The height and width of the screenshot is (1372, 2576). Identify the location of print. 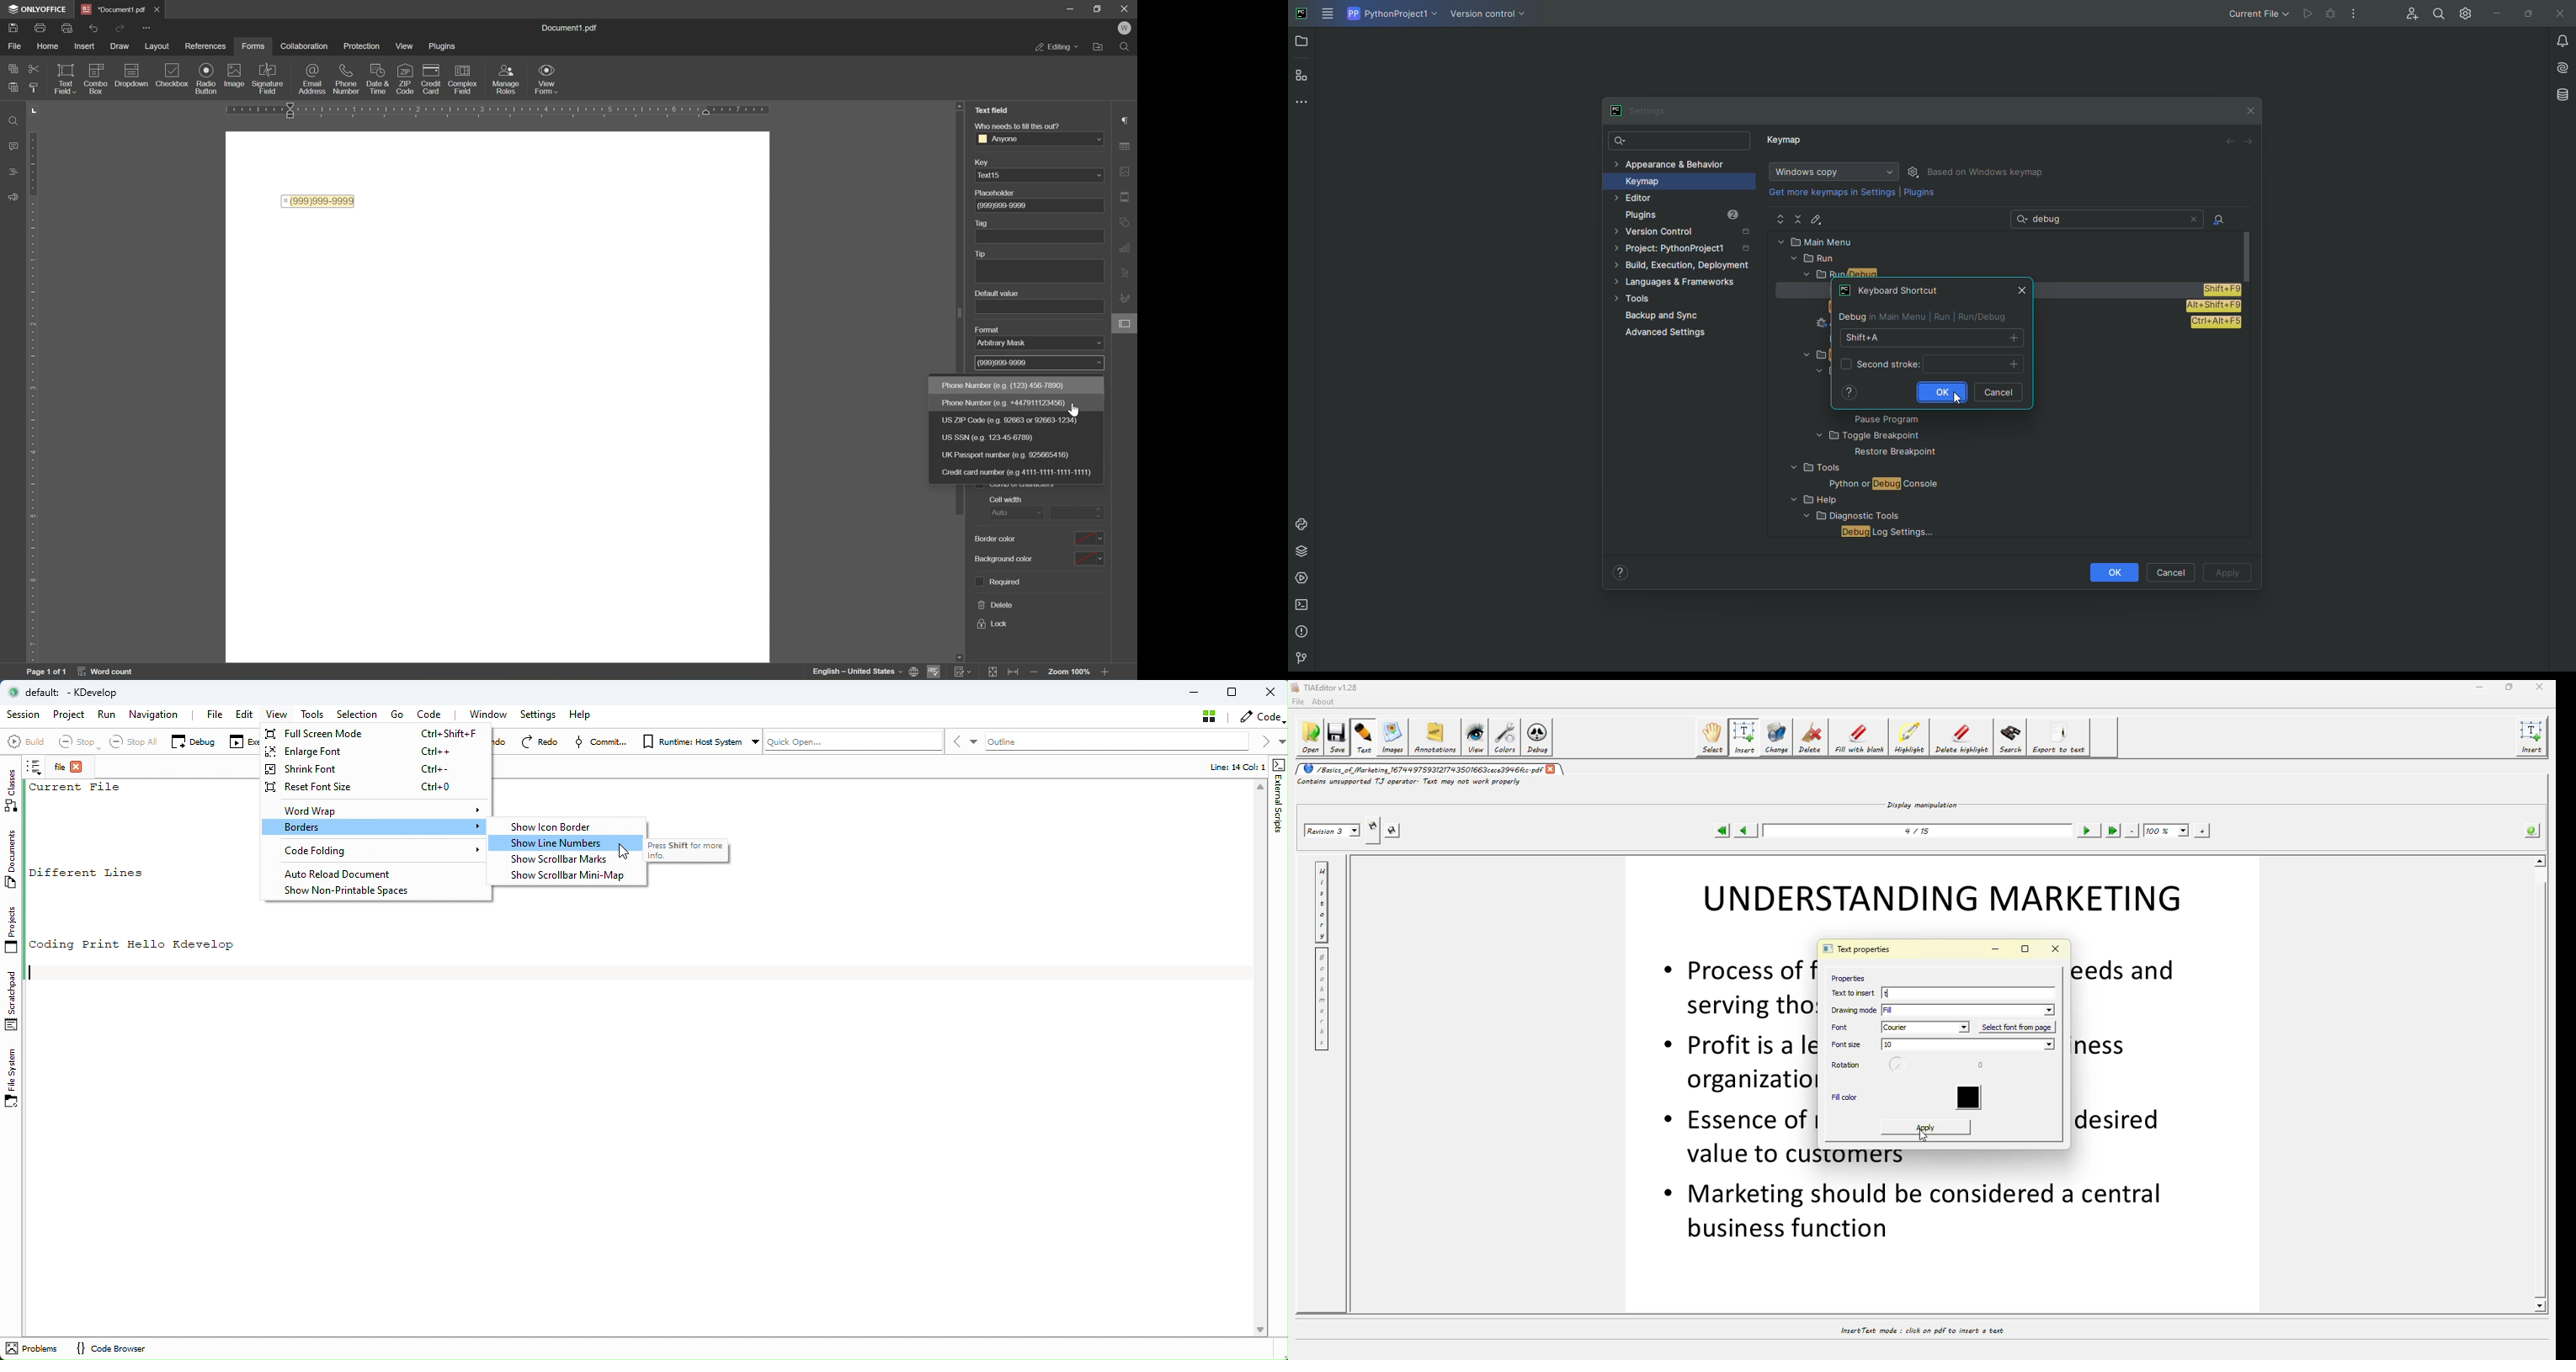
(12, 26).